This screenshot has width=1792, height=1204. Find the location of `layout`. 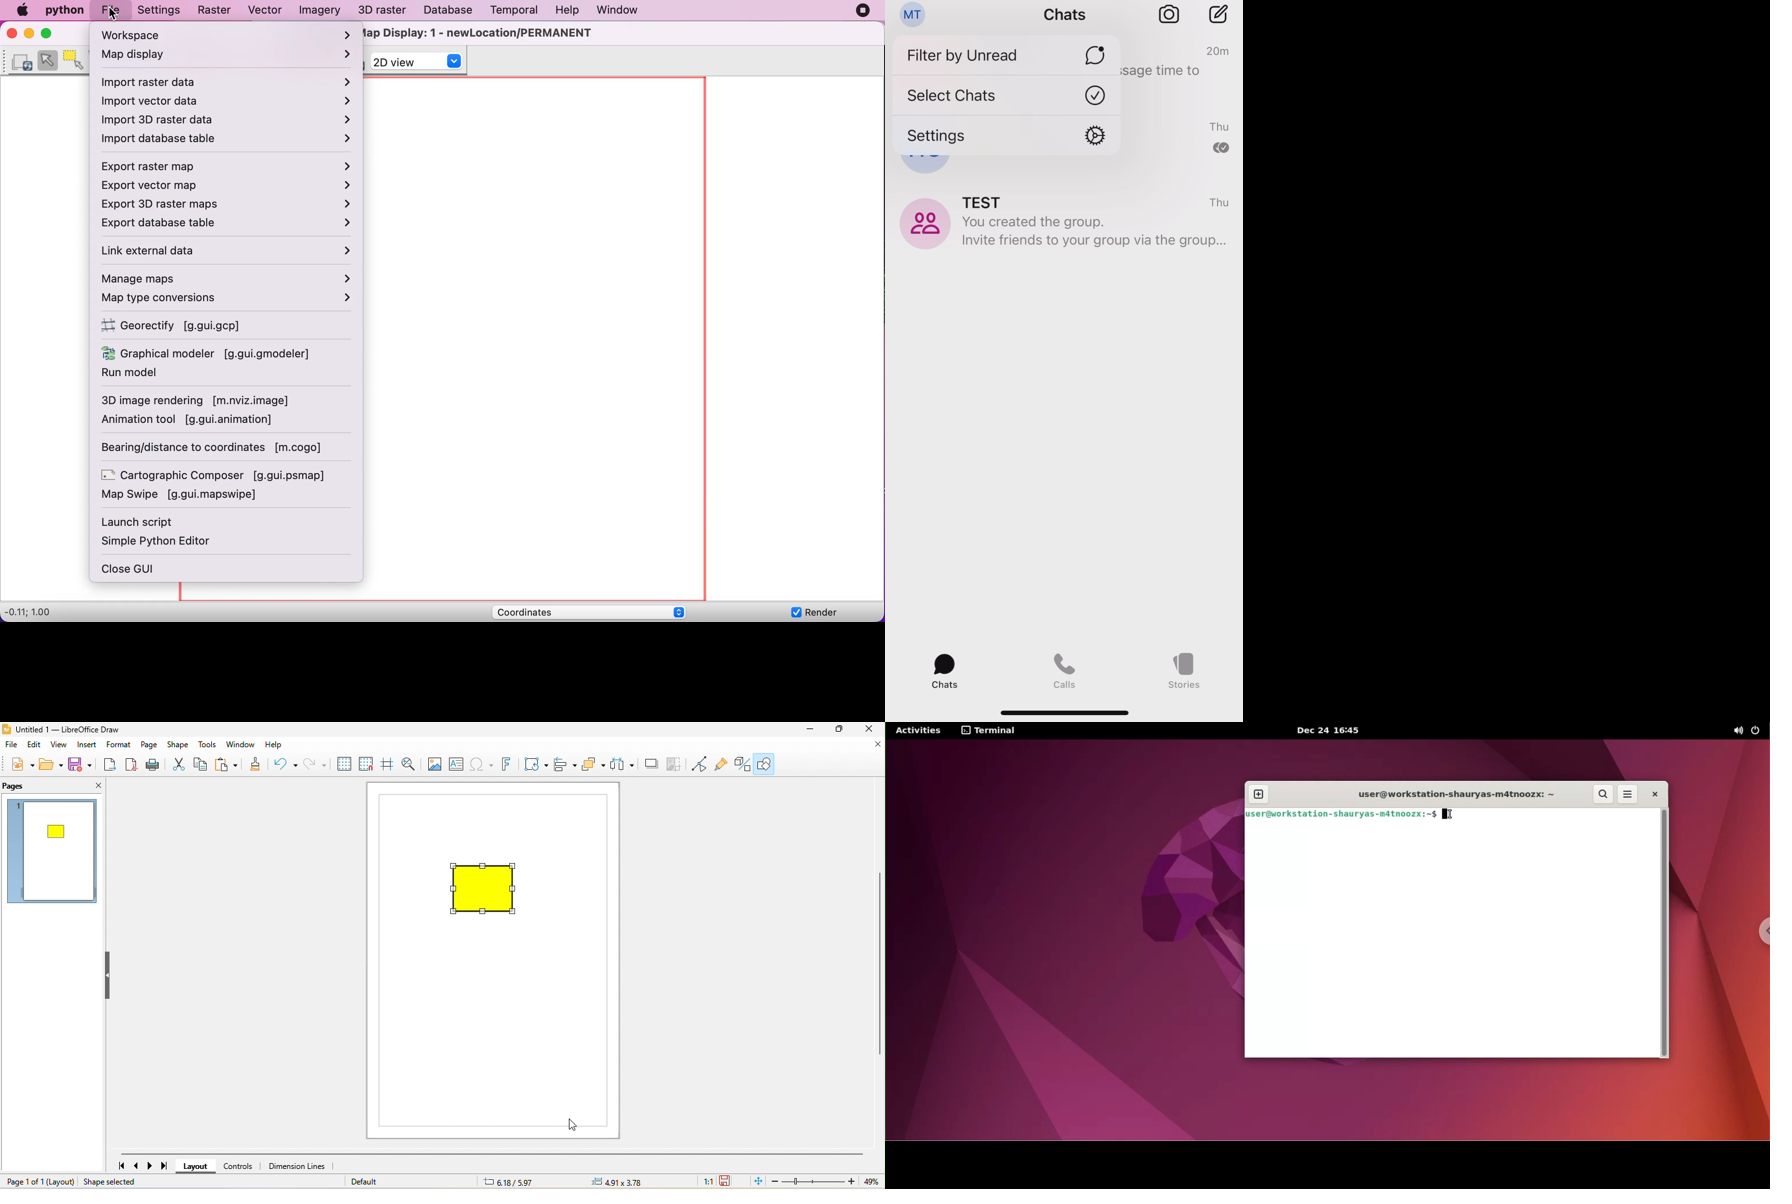

layout is located at coordinates (61, 1183).